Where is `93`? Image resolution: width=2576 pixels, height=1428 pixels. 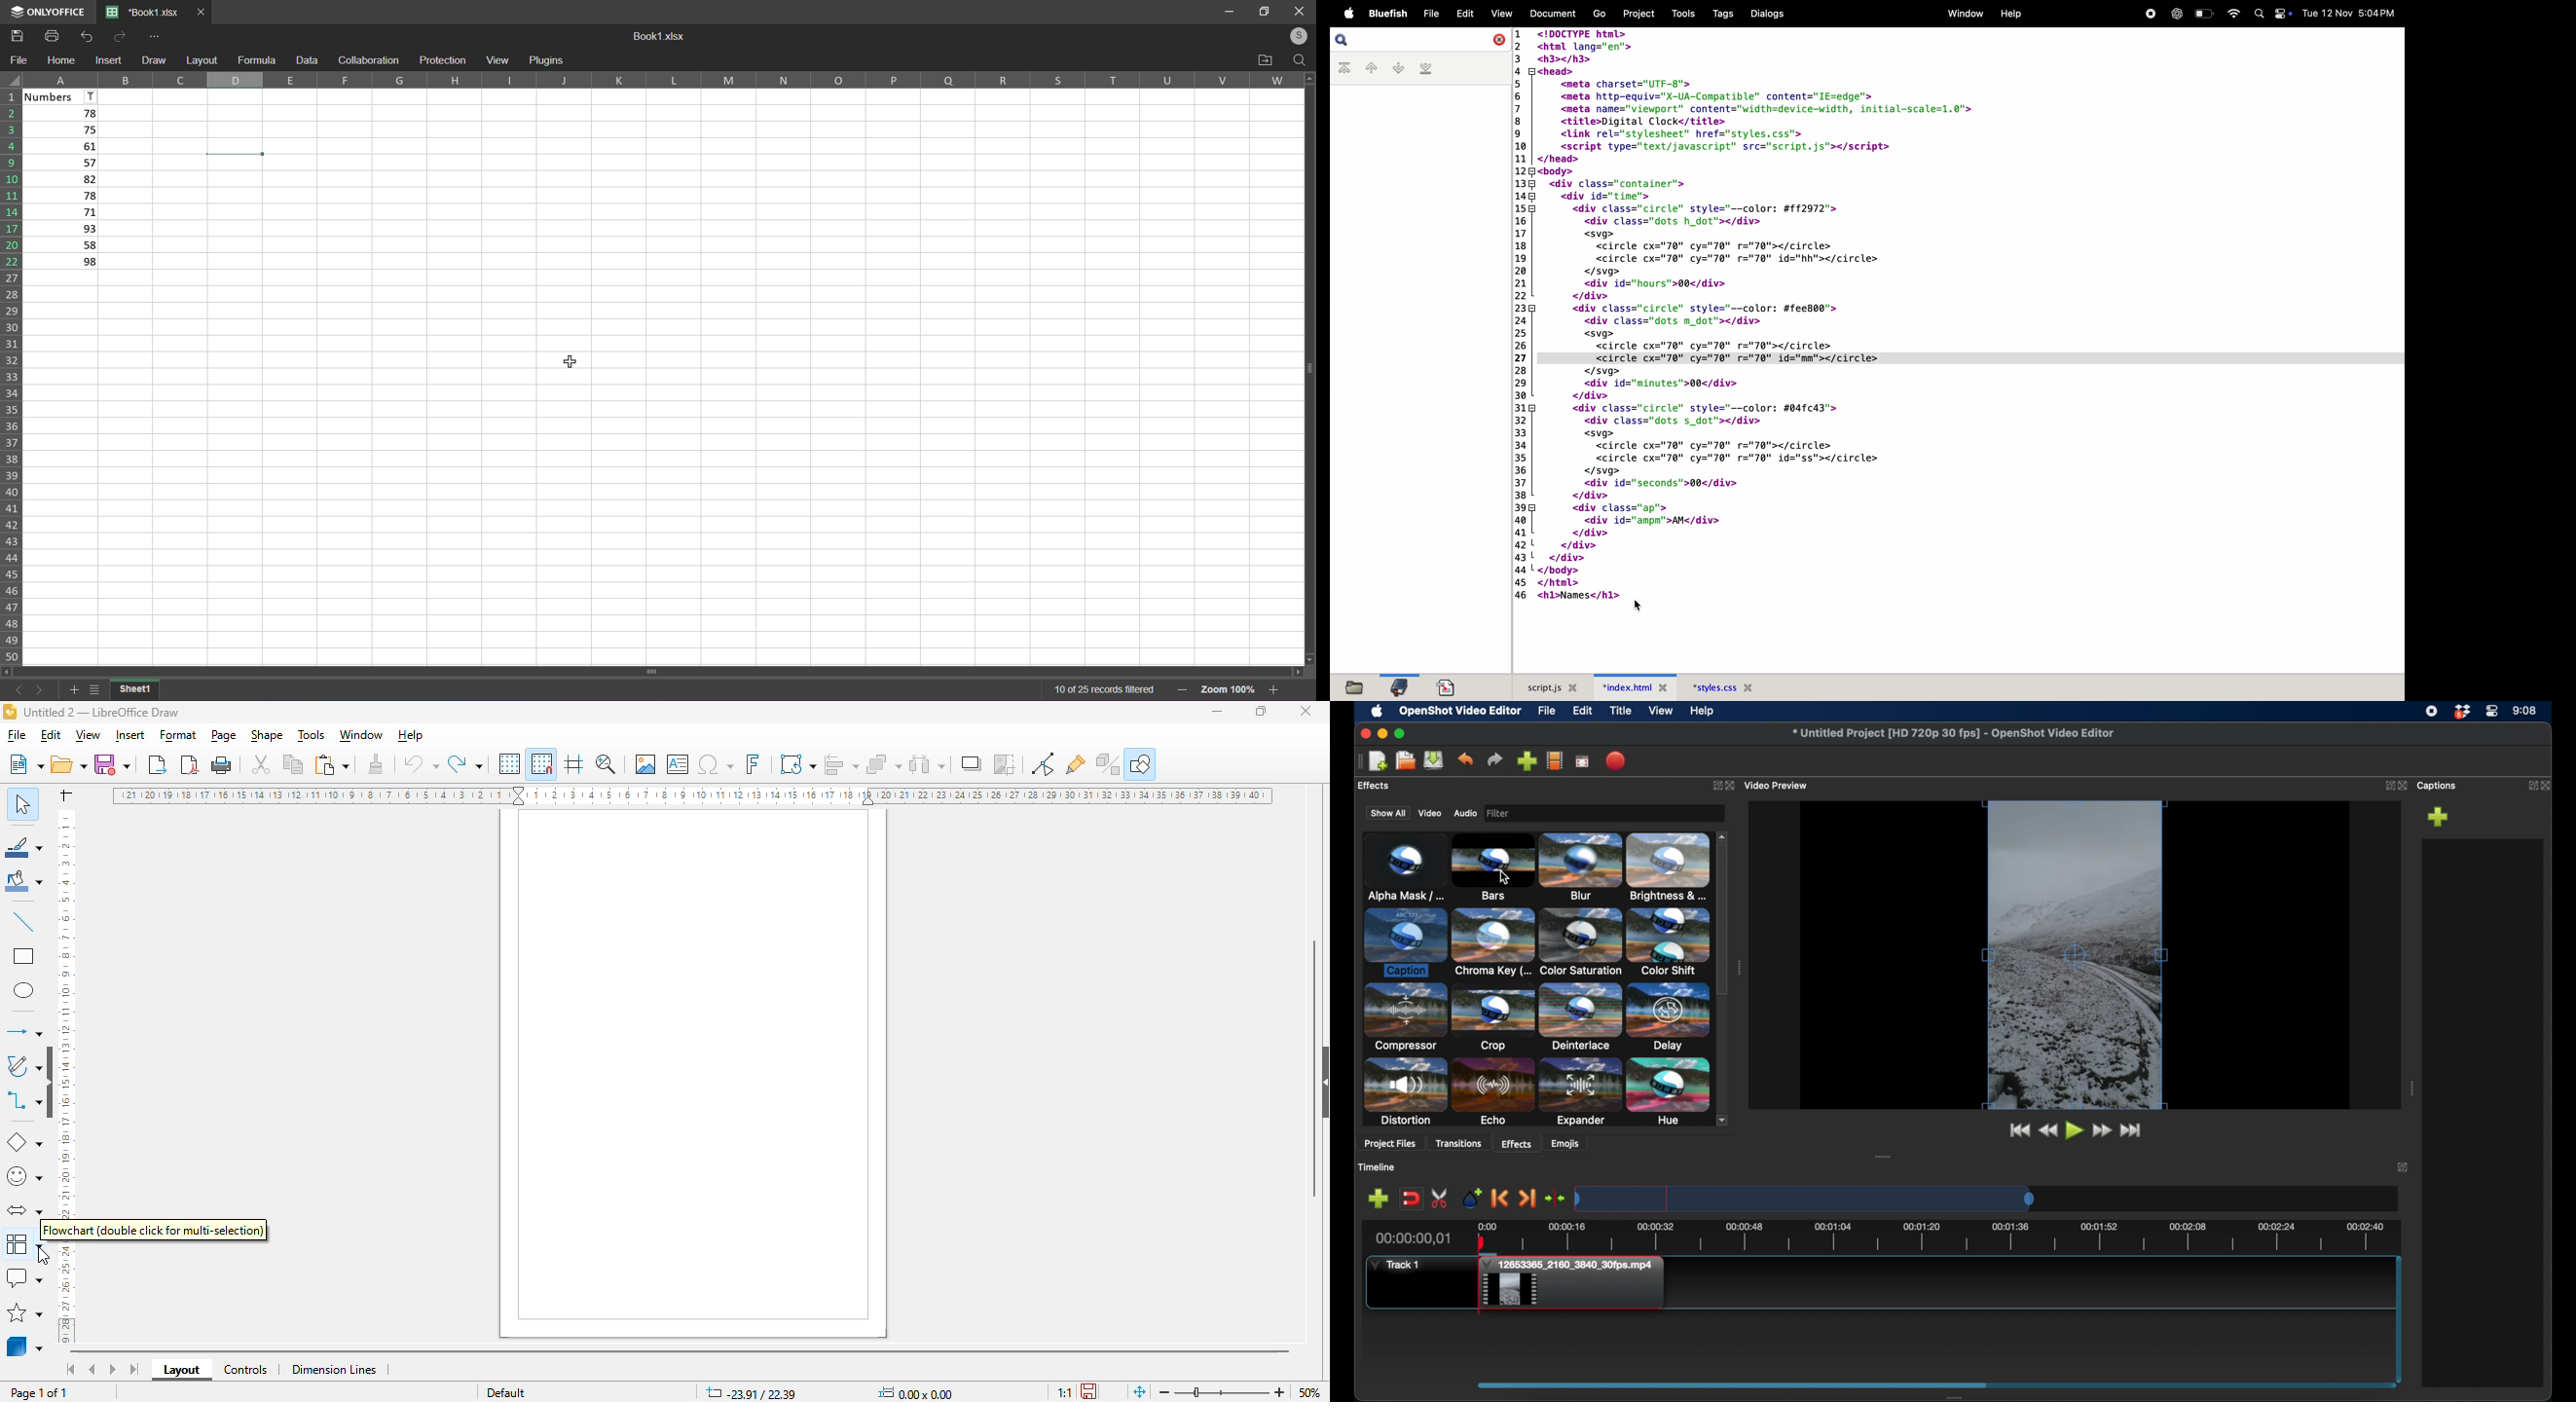 93 is located at coordinates (63, 228).